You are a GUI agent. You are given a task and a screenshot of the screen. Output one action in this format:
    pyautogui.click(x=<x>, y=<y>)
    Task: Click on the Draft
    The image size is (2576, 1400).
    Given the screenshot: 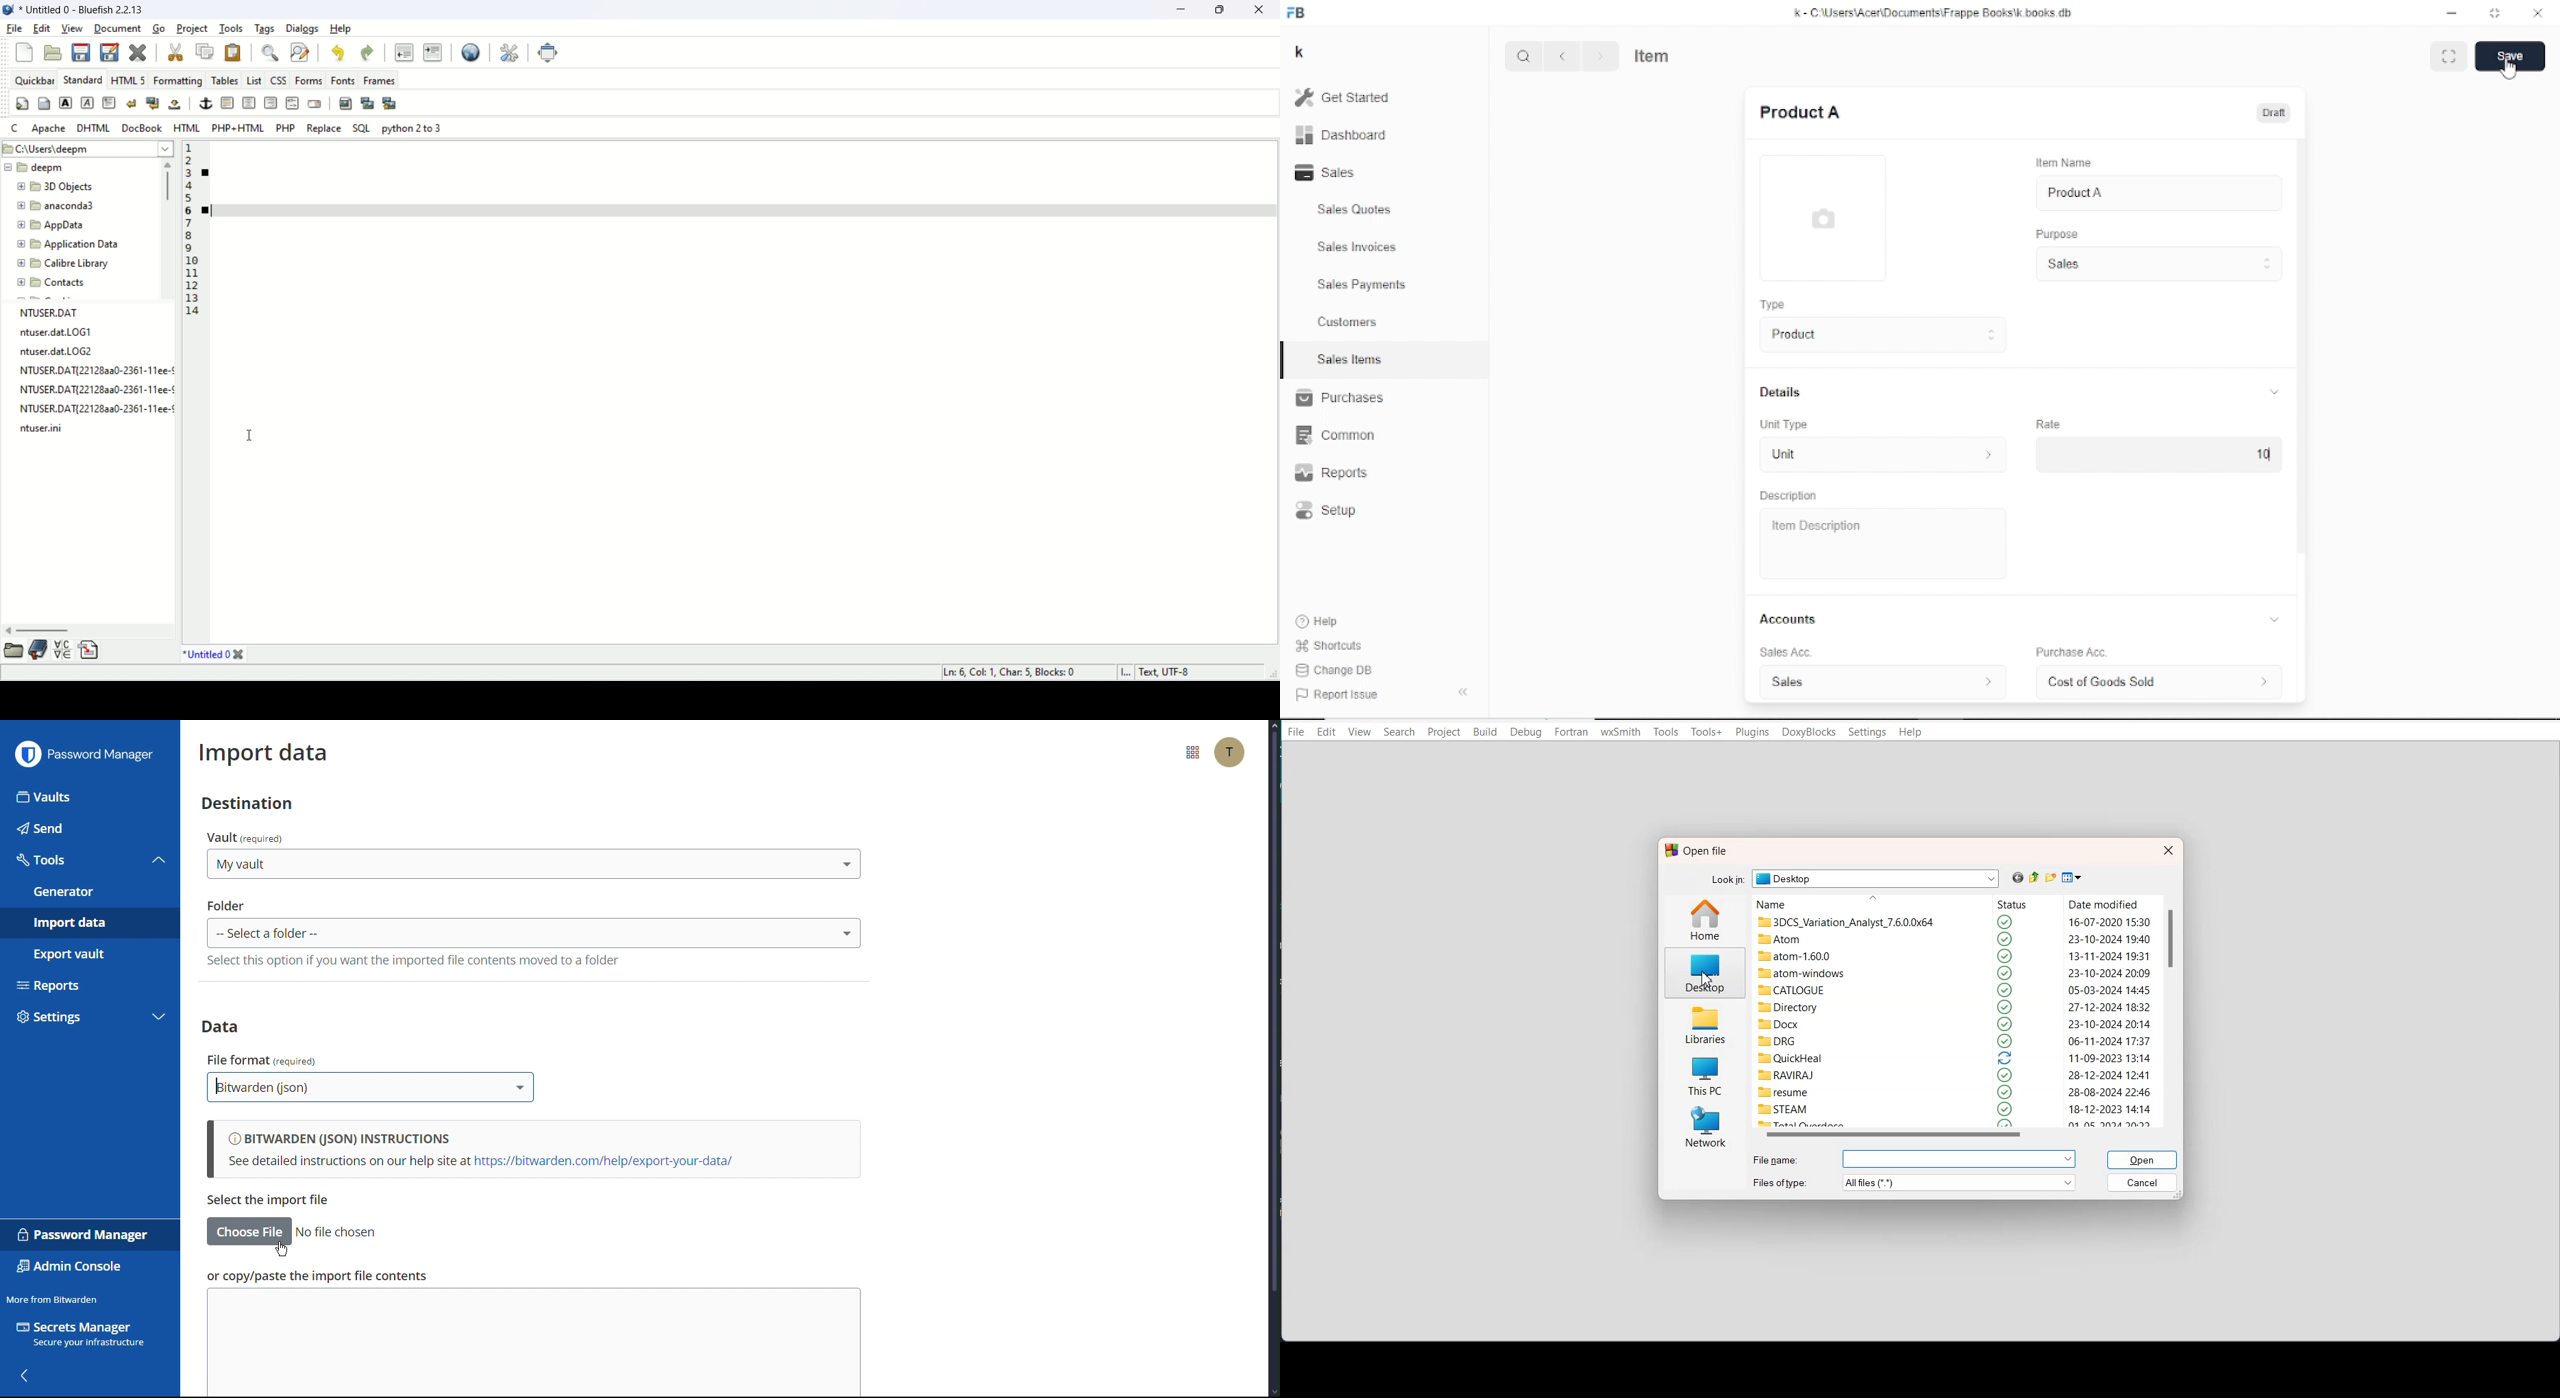 What is the action you would take?
    pyautogui.click(x=2276, y=113)
    